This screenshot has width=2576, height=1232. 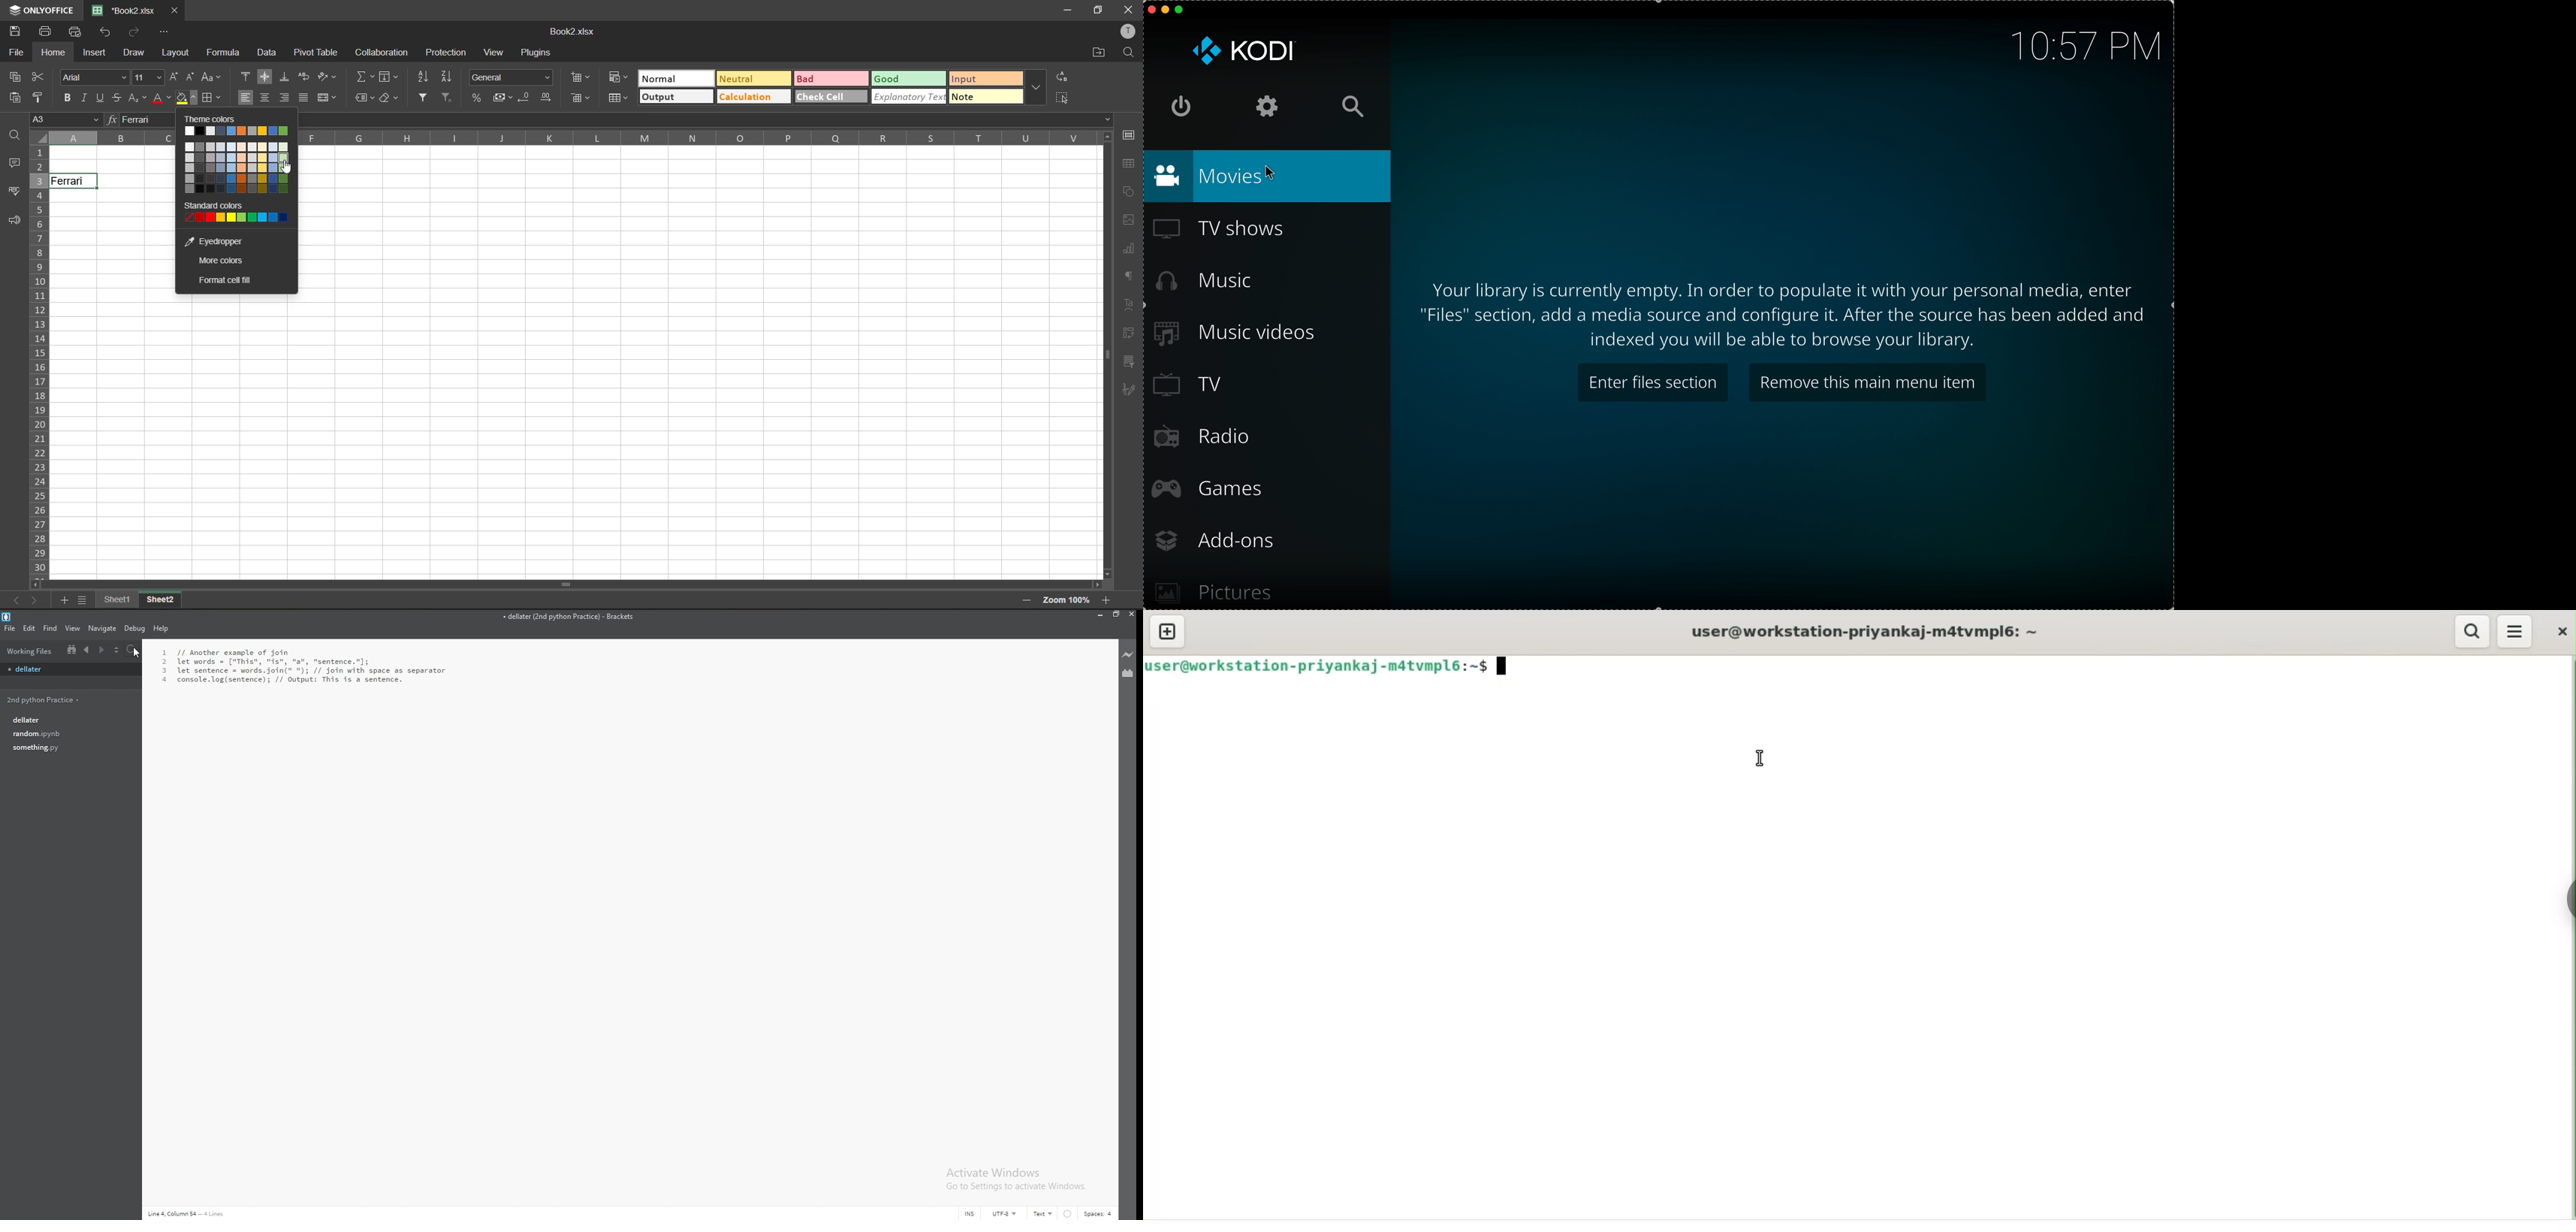 I want to click on extension manager, so click(x=1129, y=673).